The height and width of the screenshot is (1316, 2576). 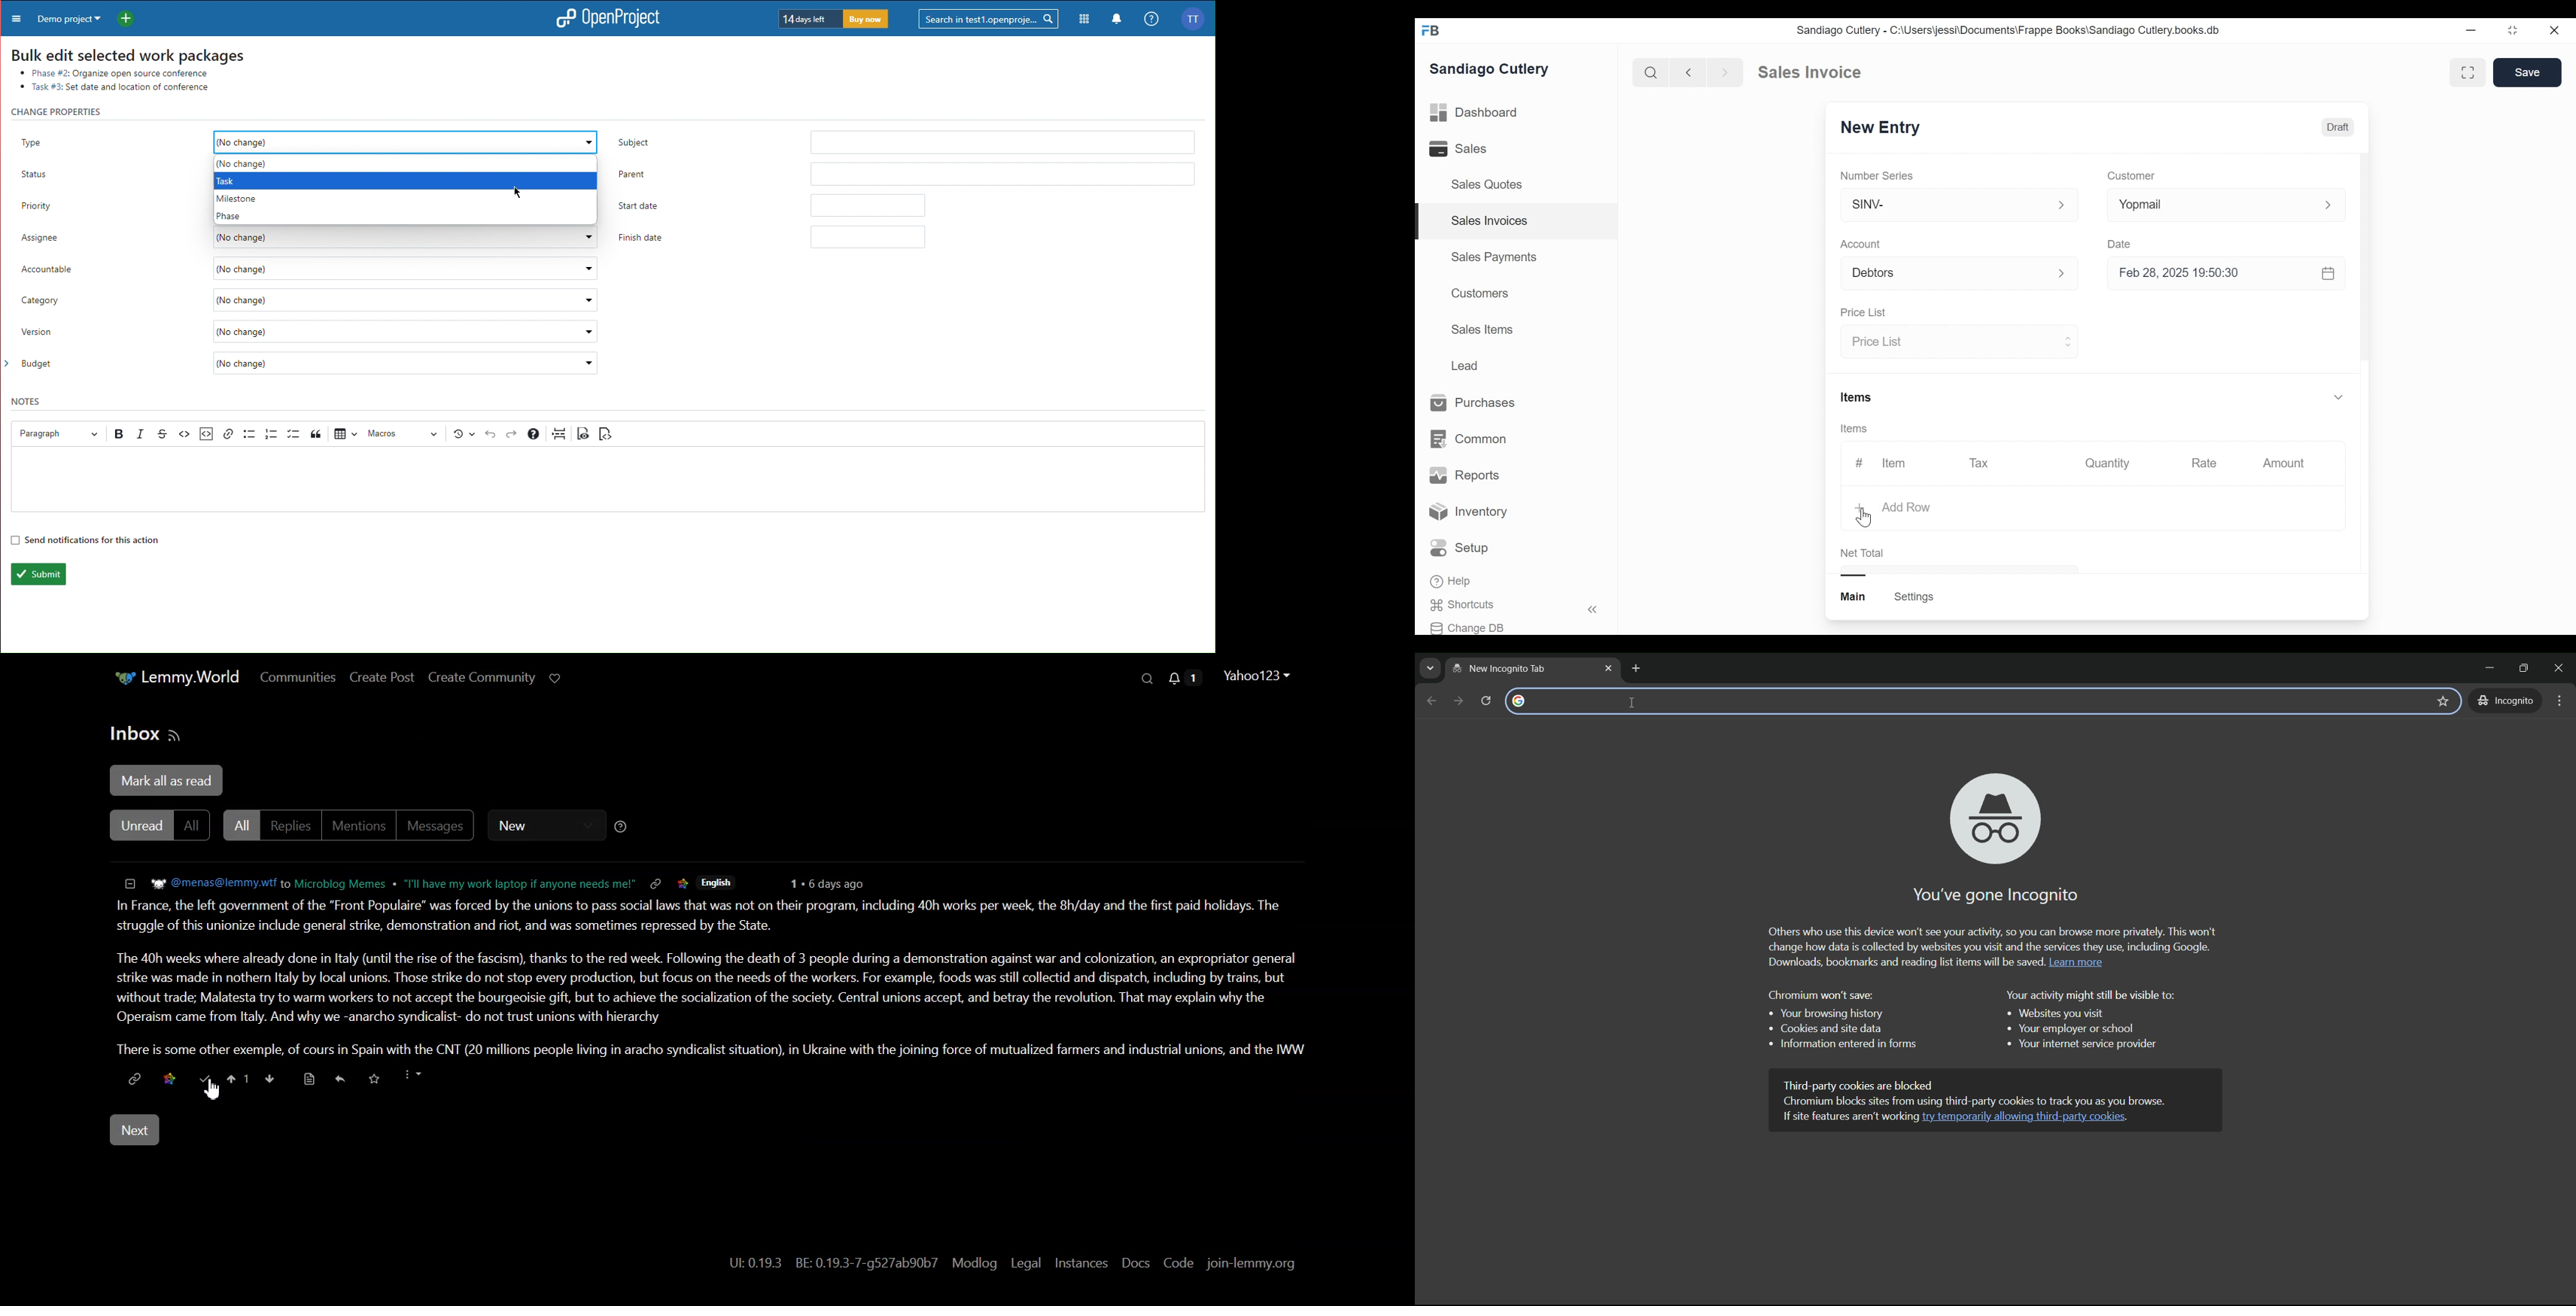 What do you see at coordinates (1861, 244) in the screenshot?
I see `Account` at bounding box center [1861, 244].